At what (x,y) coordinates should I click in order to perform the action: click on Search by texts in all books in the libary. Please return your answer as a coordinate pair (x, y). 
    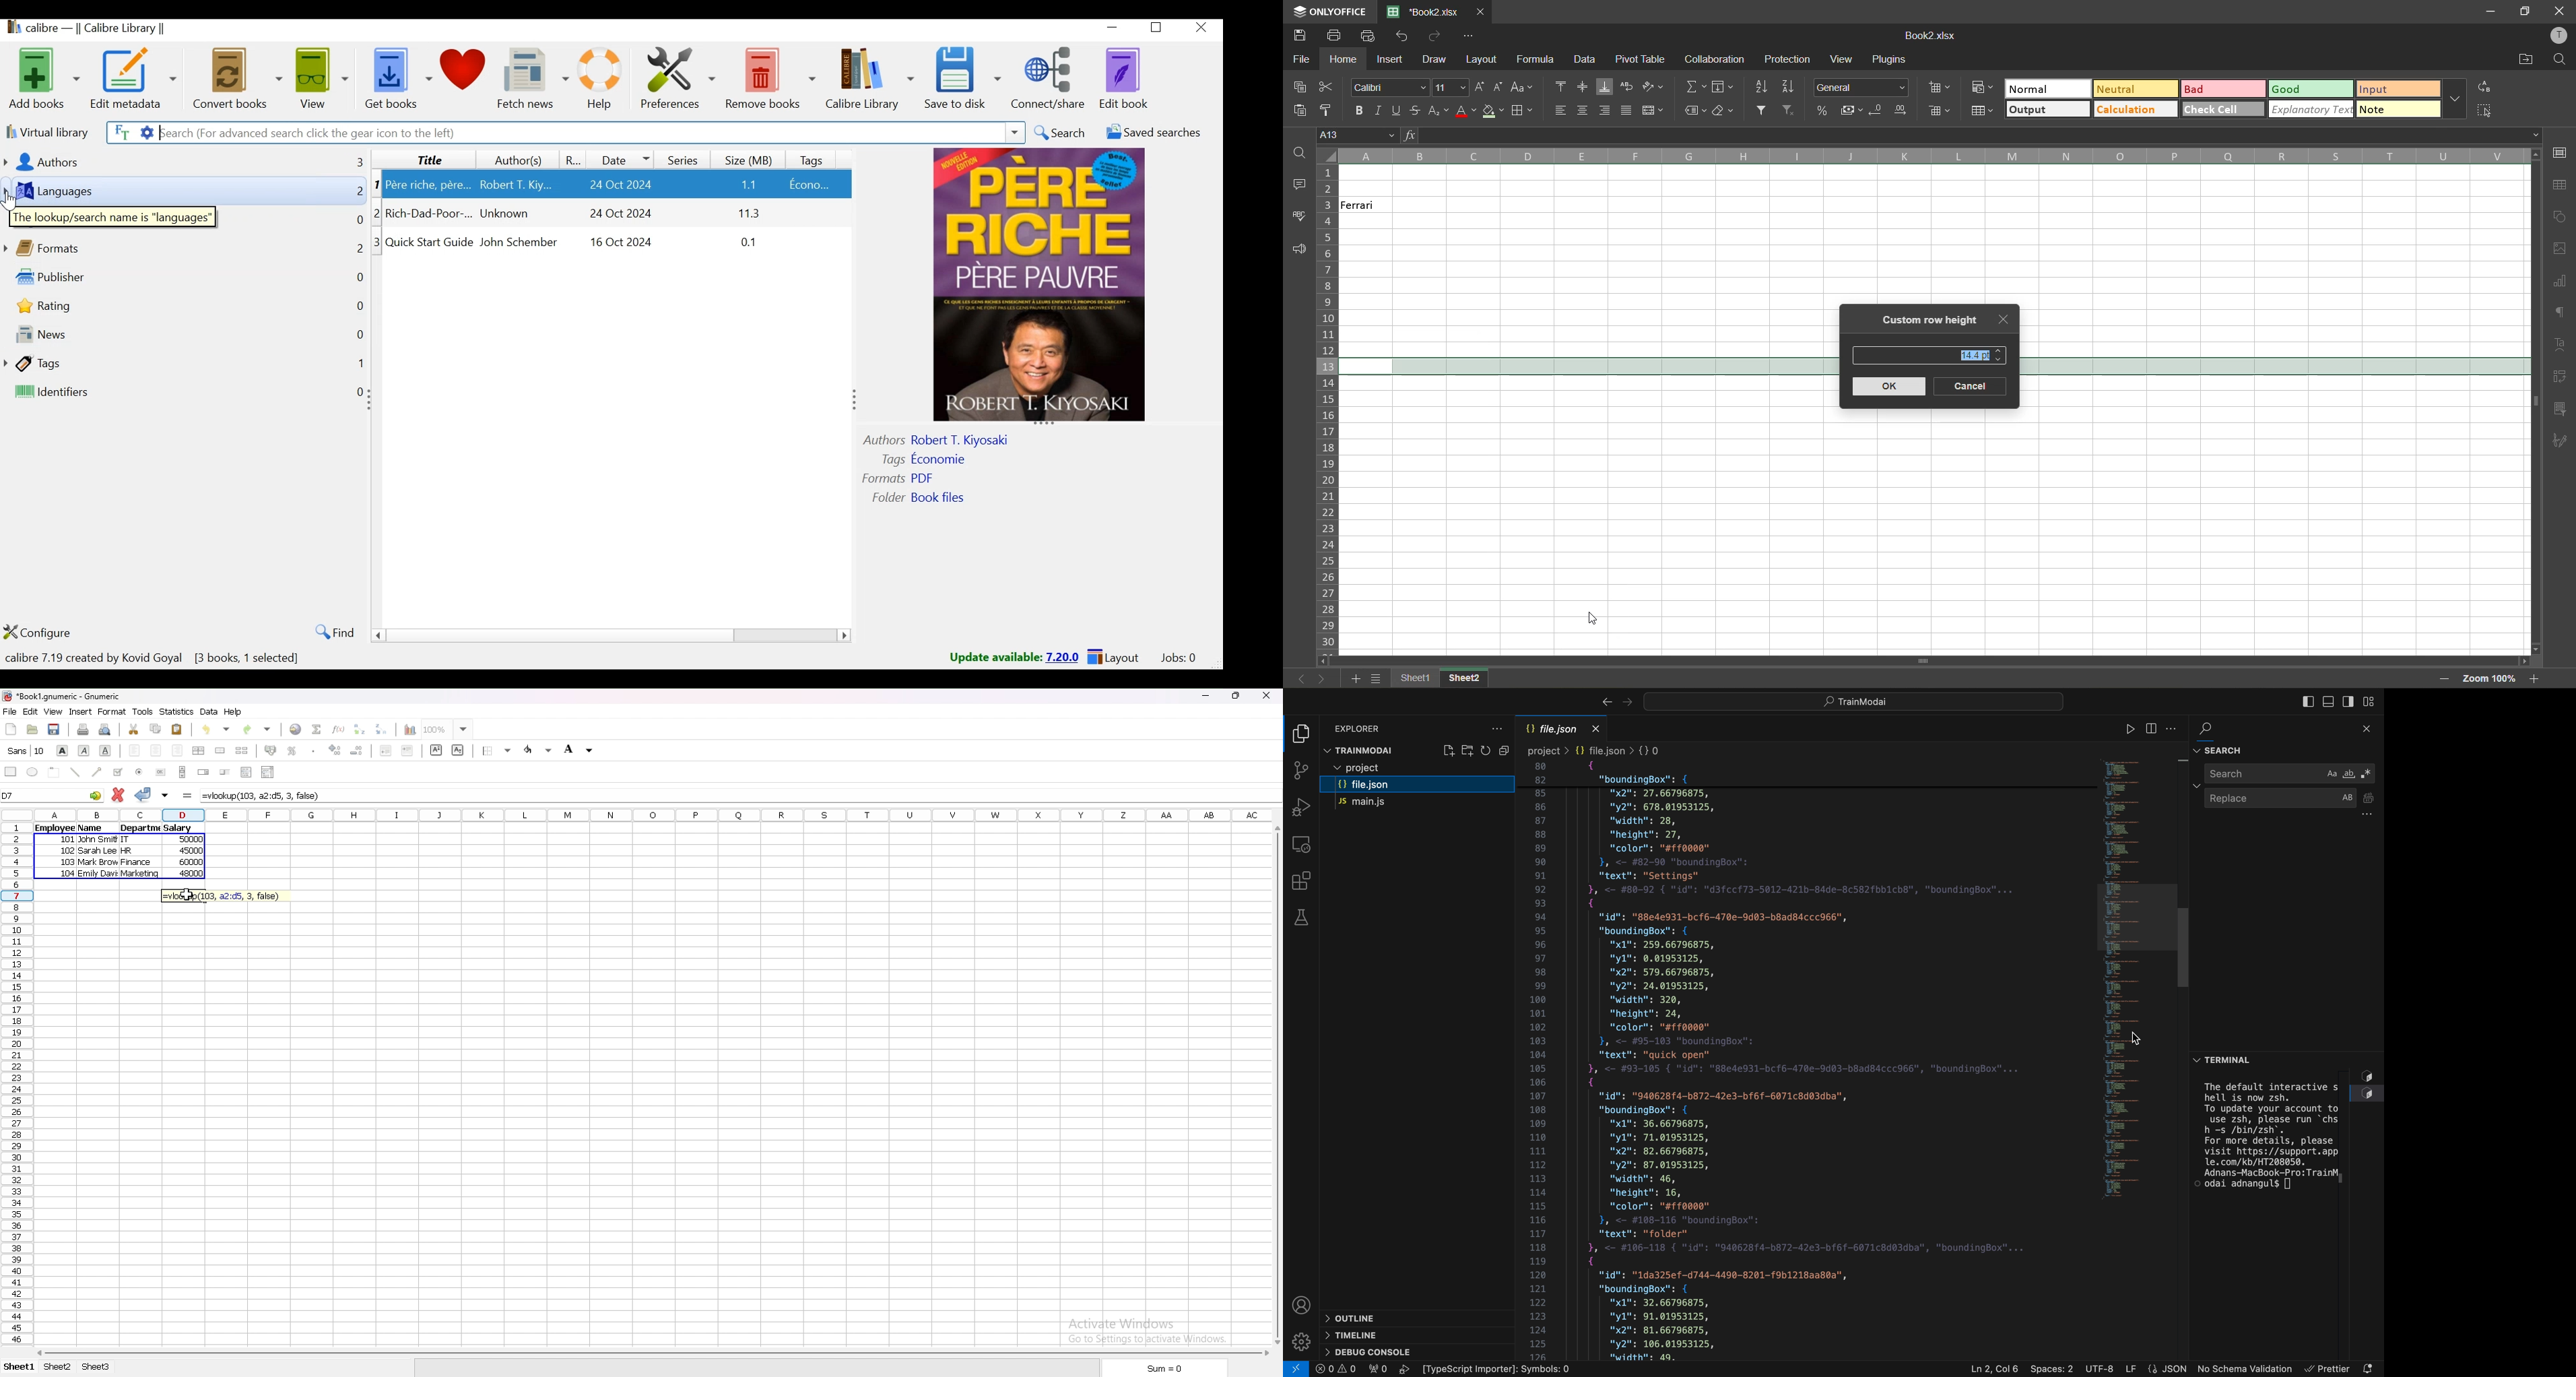
    Looking at the image, I should click on (119, 131).